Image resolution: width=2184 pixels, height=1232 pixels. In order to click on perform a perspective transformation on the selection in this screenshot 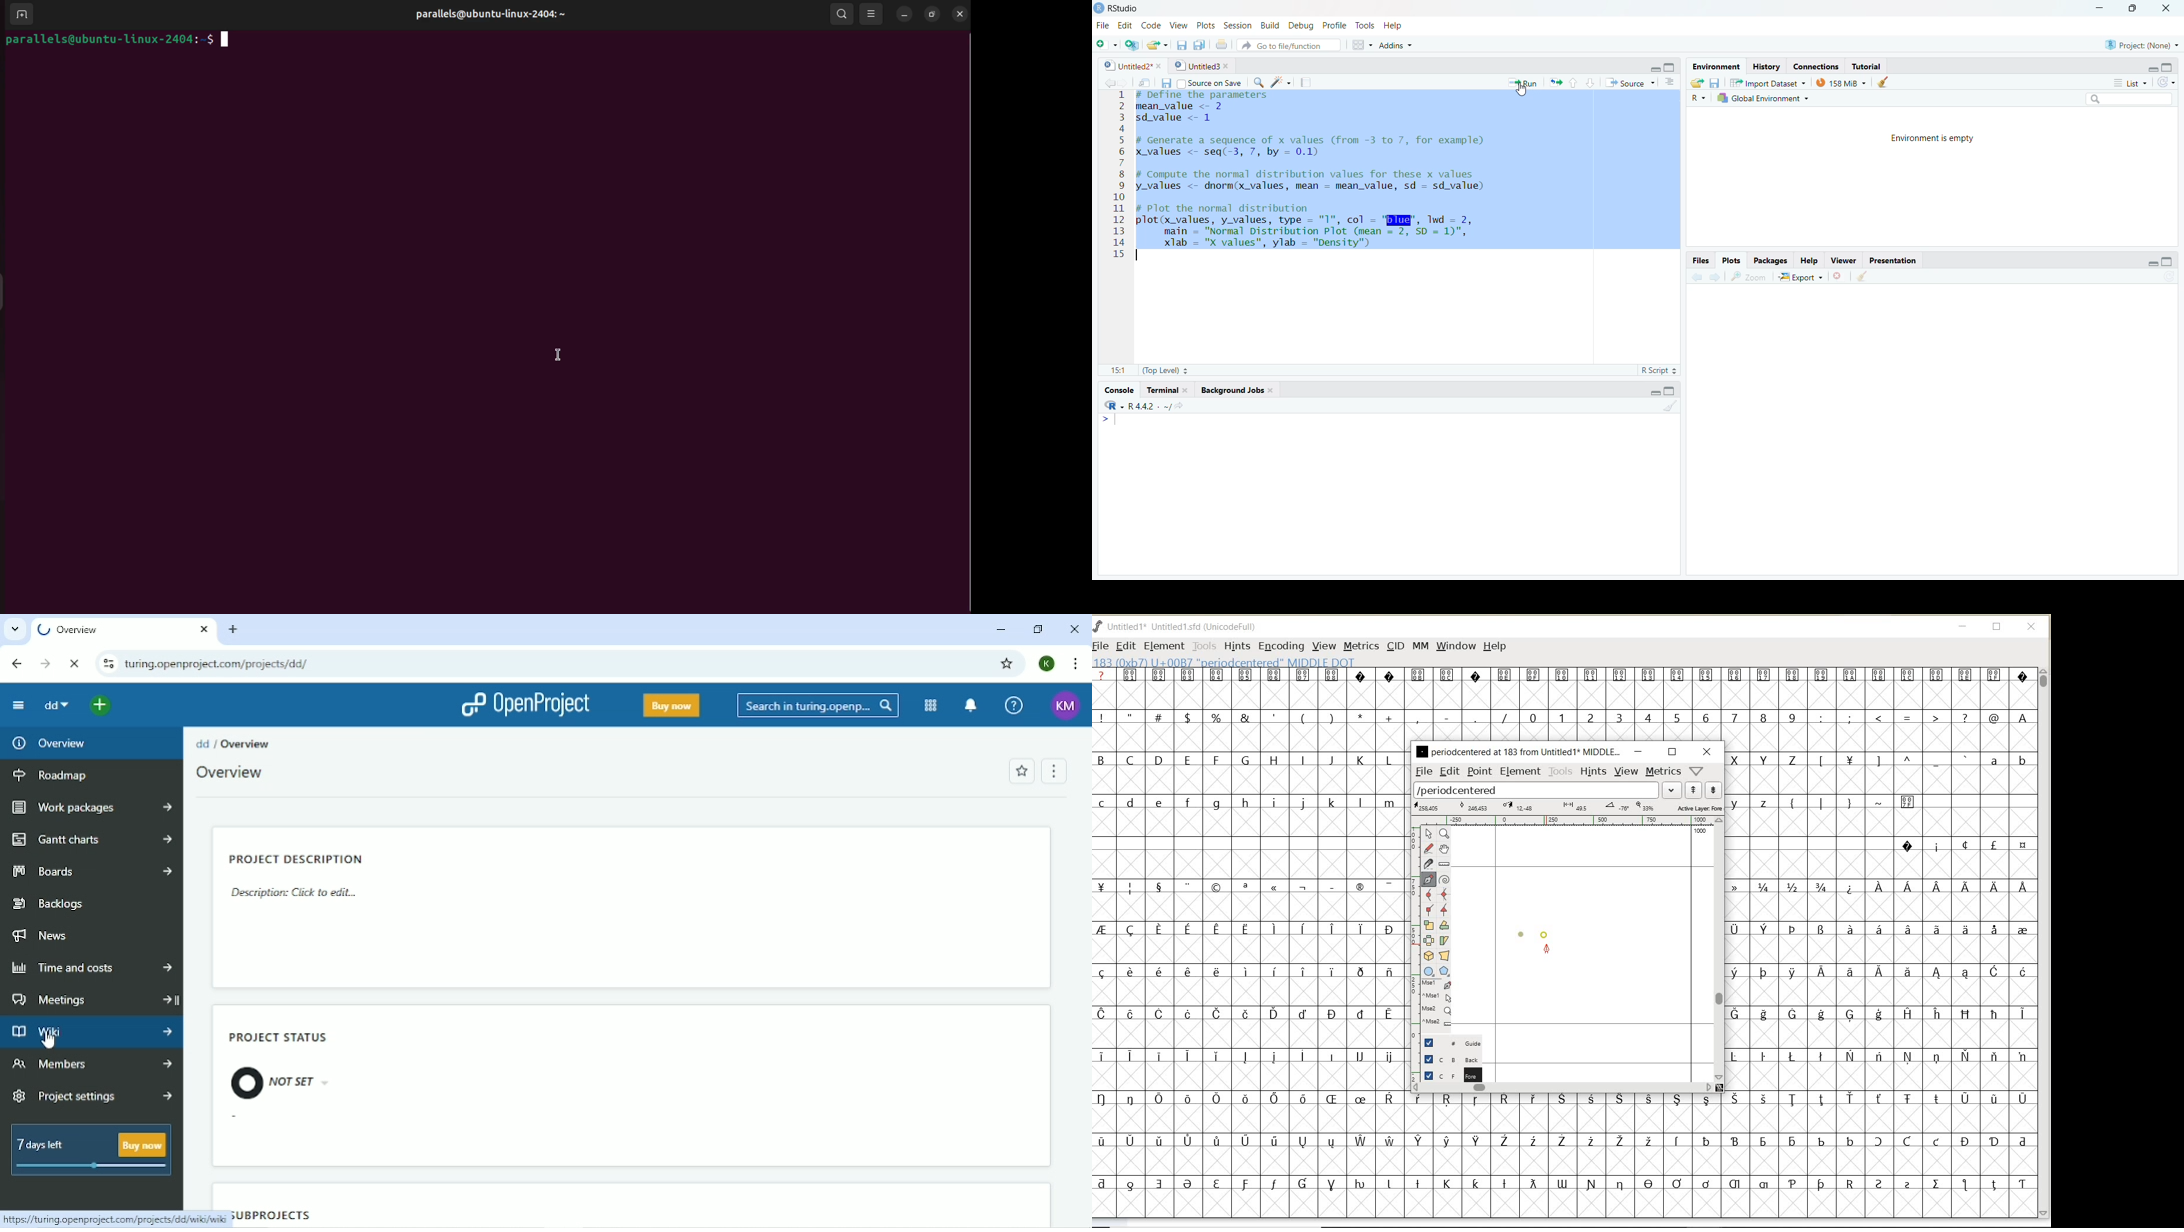, I will do `click(1445, 956)`.